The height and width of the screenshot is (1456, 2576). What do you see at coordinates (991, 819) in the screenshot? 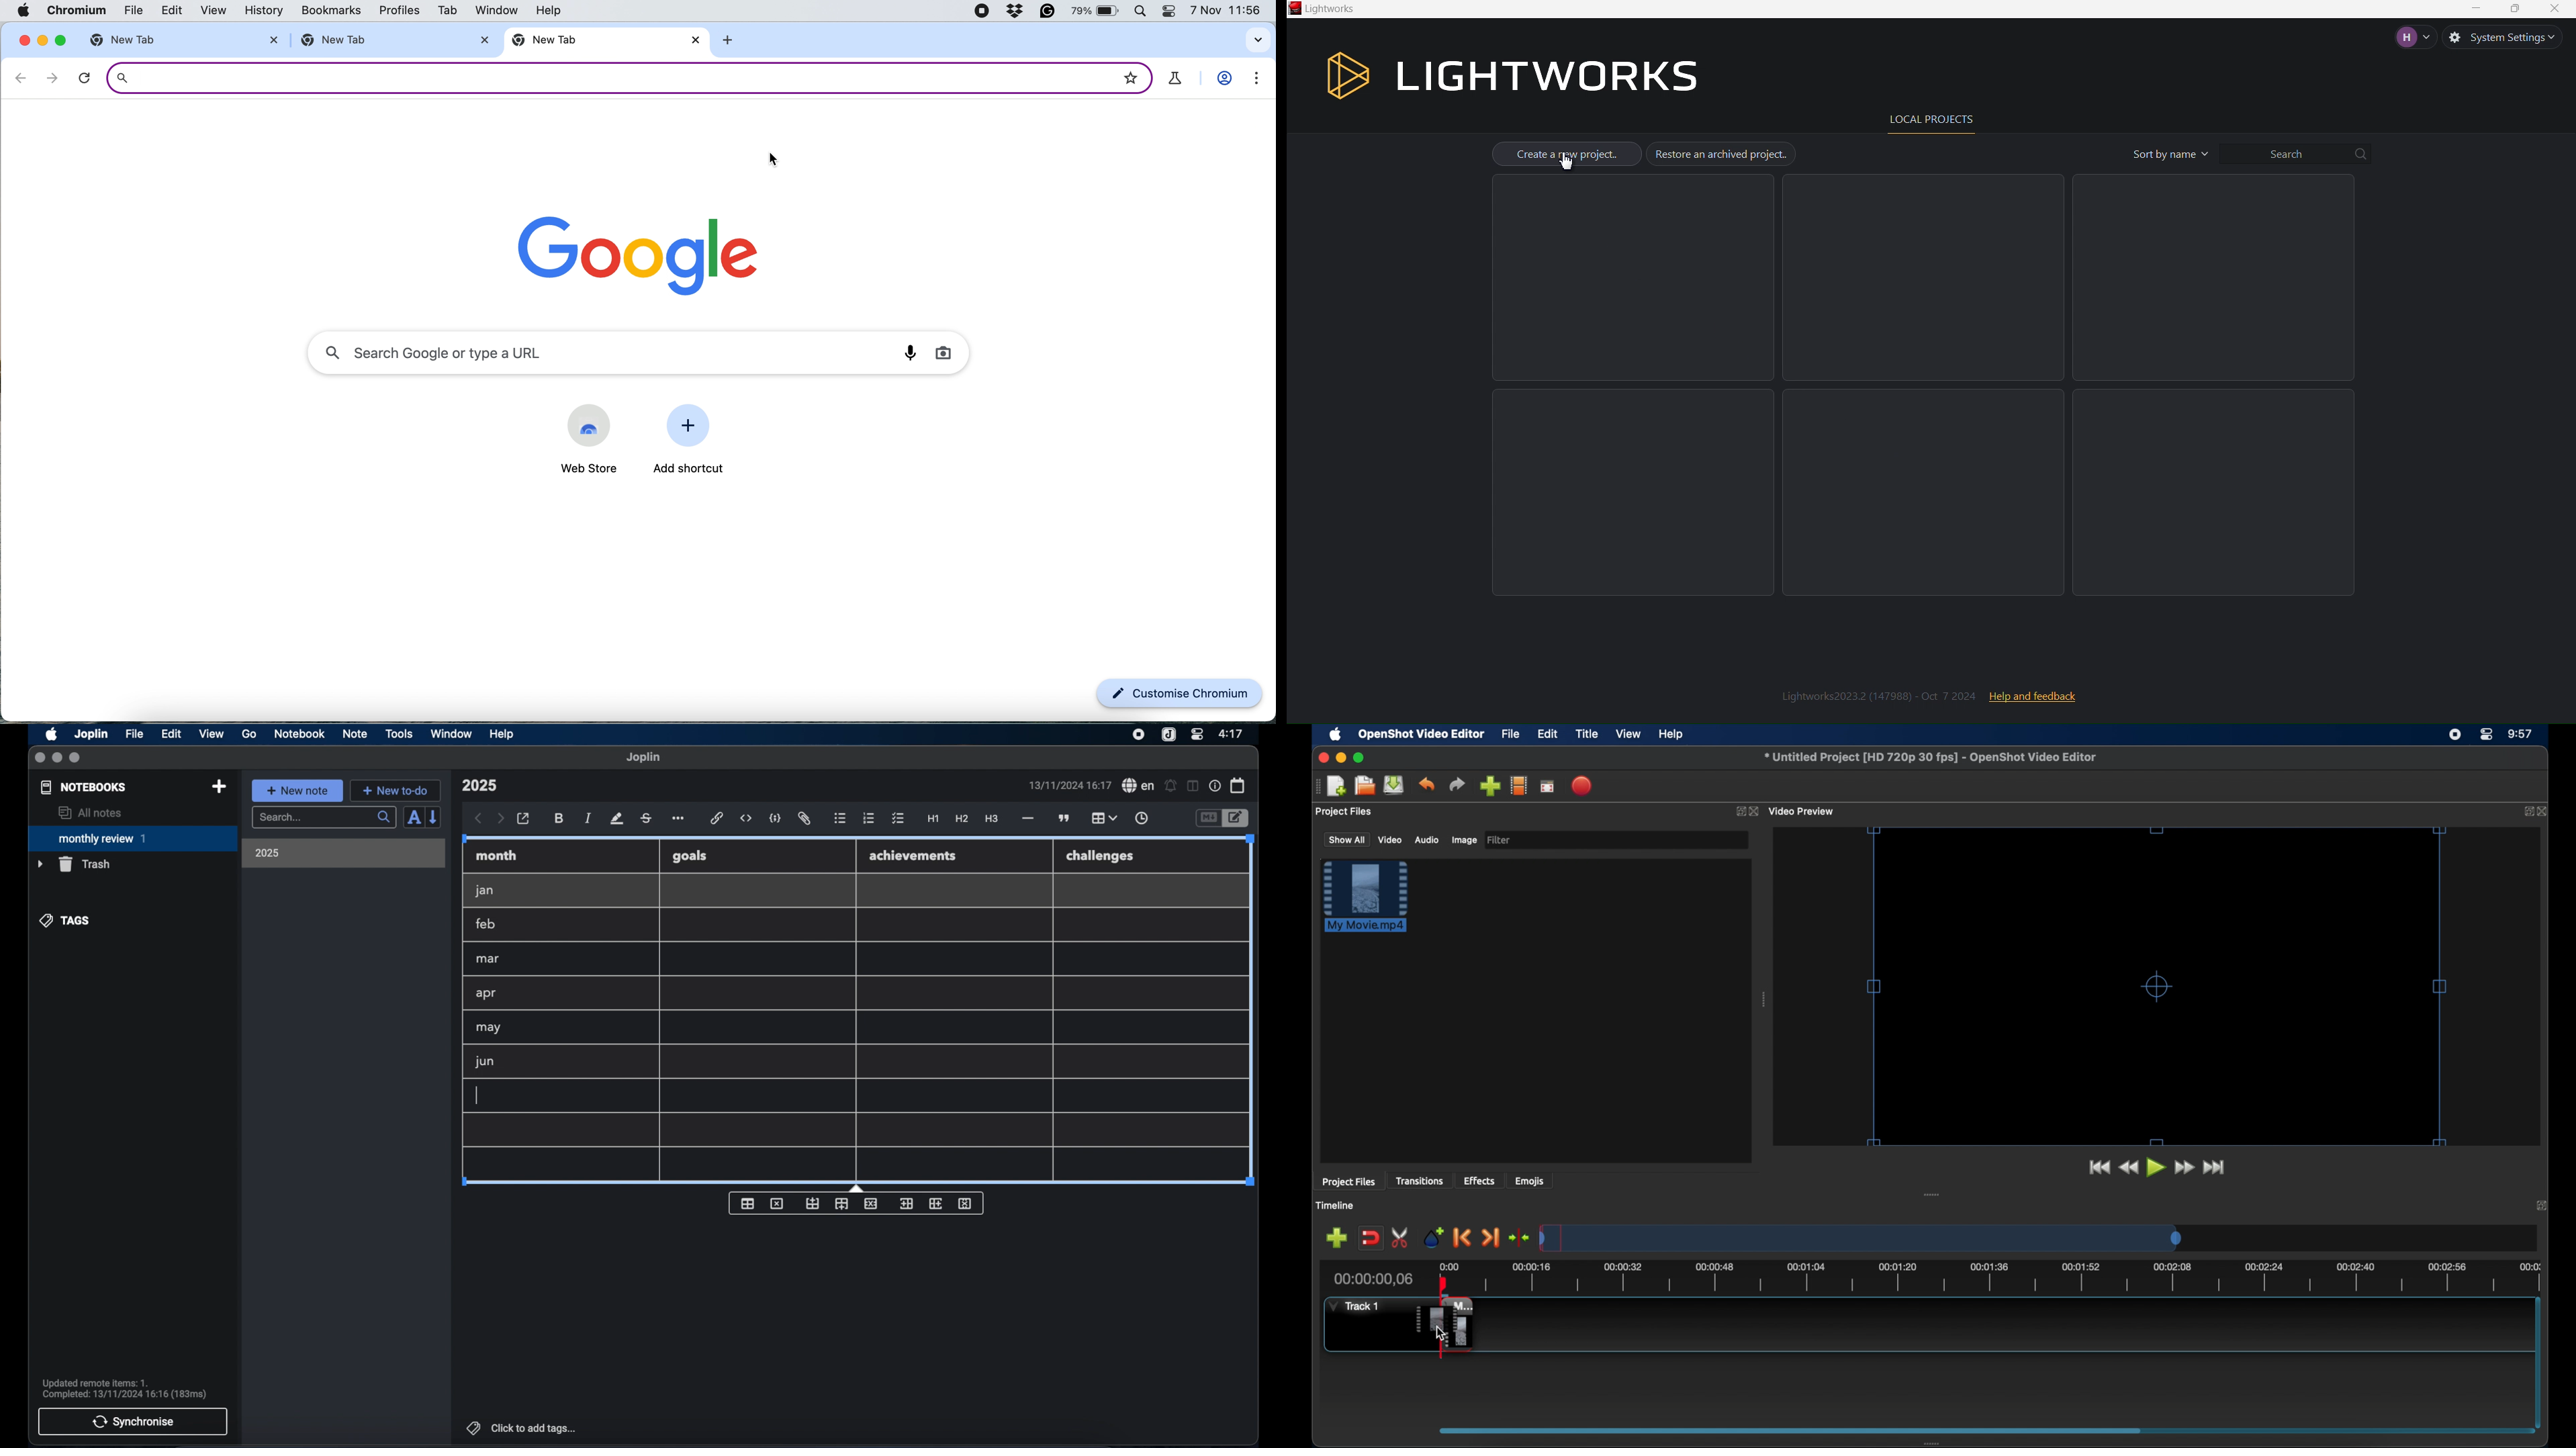
I see `heading 3` at bounding box center [991, 819].